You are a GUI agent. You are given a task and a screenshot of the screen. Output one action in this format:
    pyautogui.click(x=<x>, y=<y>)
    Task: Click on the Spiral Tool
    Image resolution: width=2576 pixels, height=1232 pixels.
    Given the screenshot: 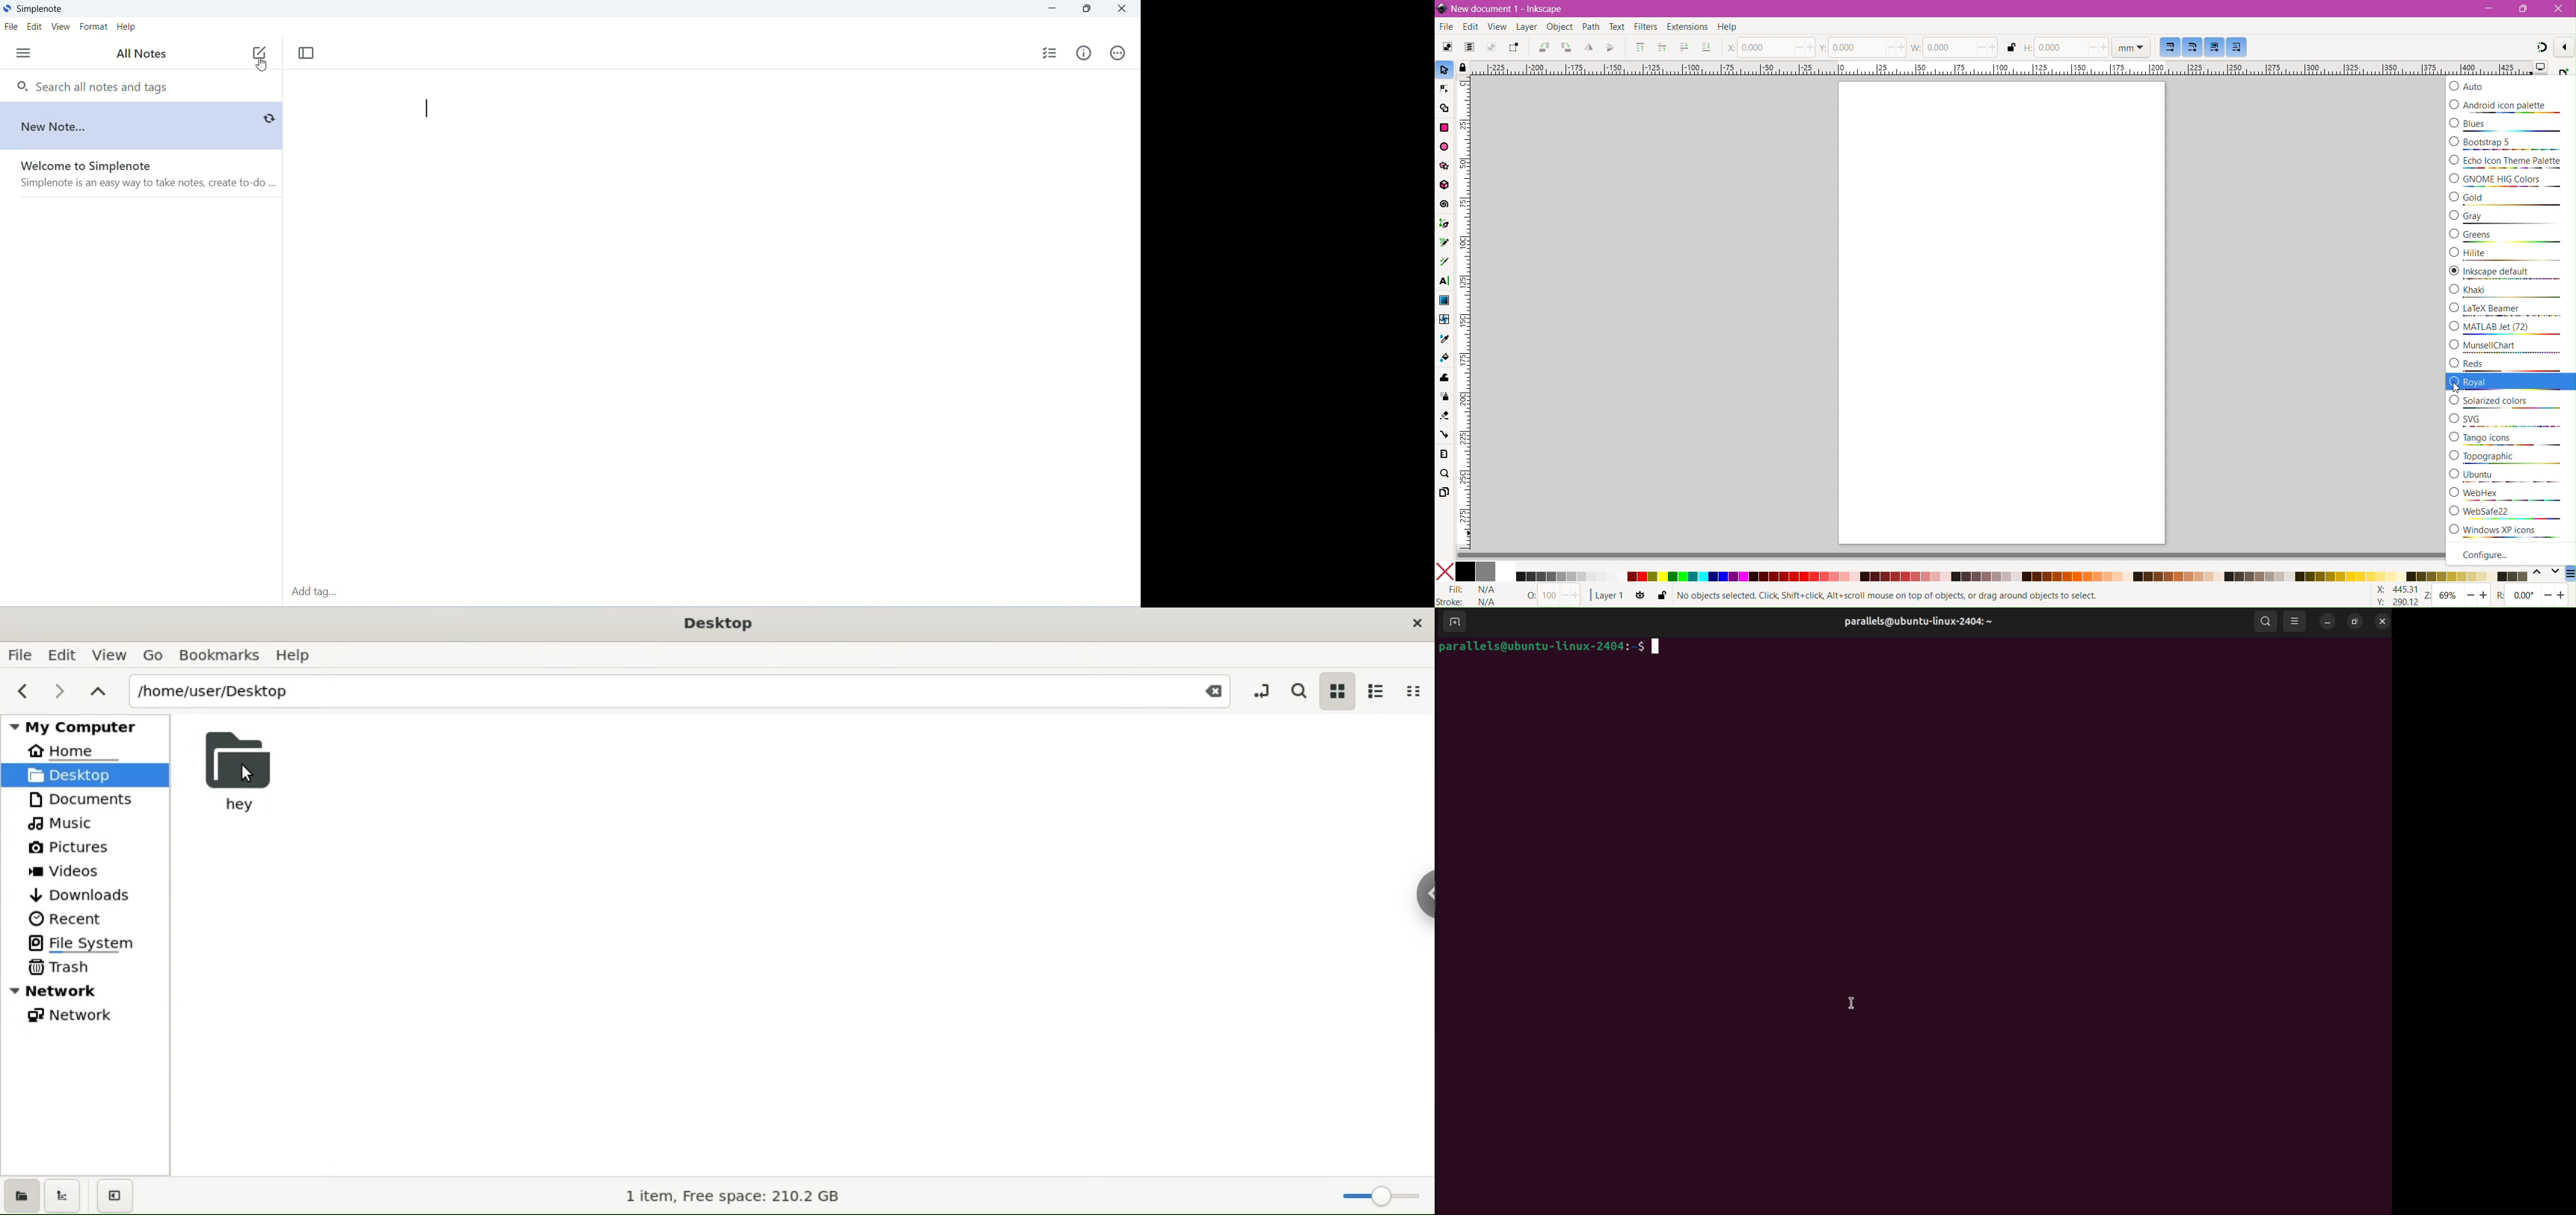 What is the action you would take?
    pyautogui.click(x=1445, y=205)
    